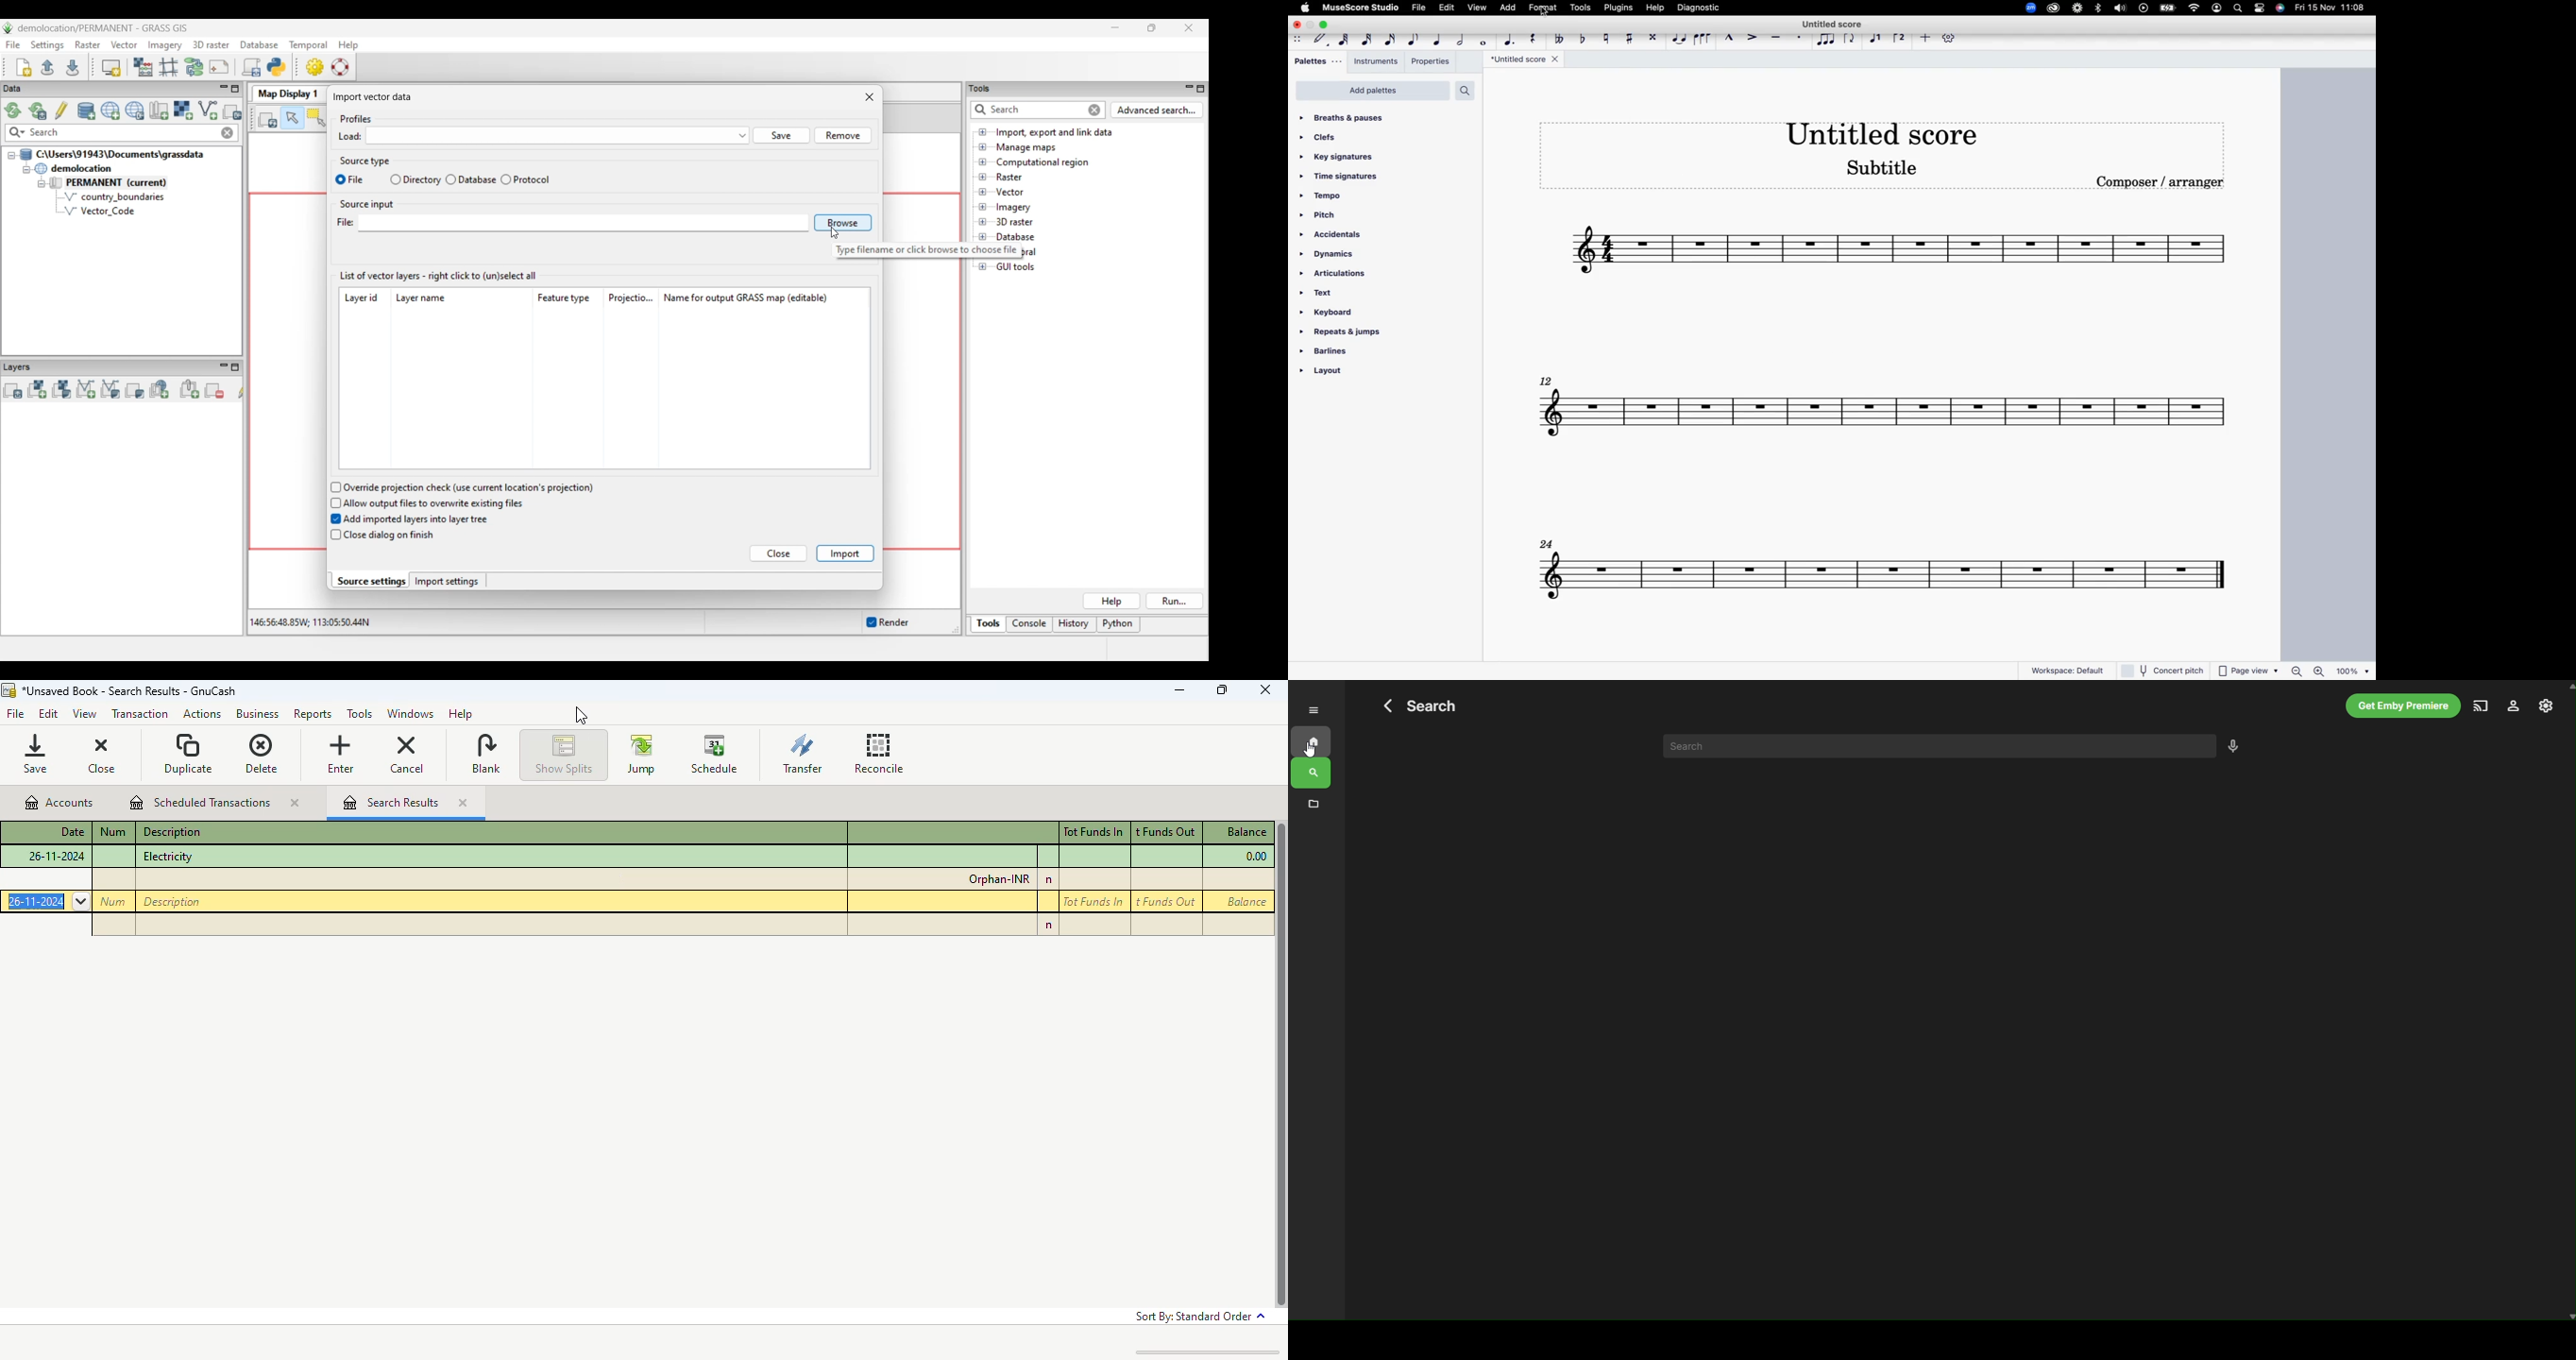 The width and height of the screenshot is (2576, 1372). What do you see at coordinates (356, 714) in the screenshot?
I see `tools` at bounding box center [356, 714].